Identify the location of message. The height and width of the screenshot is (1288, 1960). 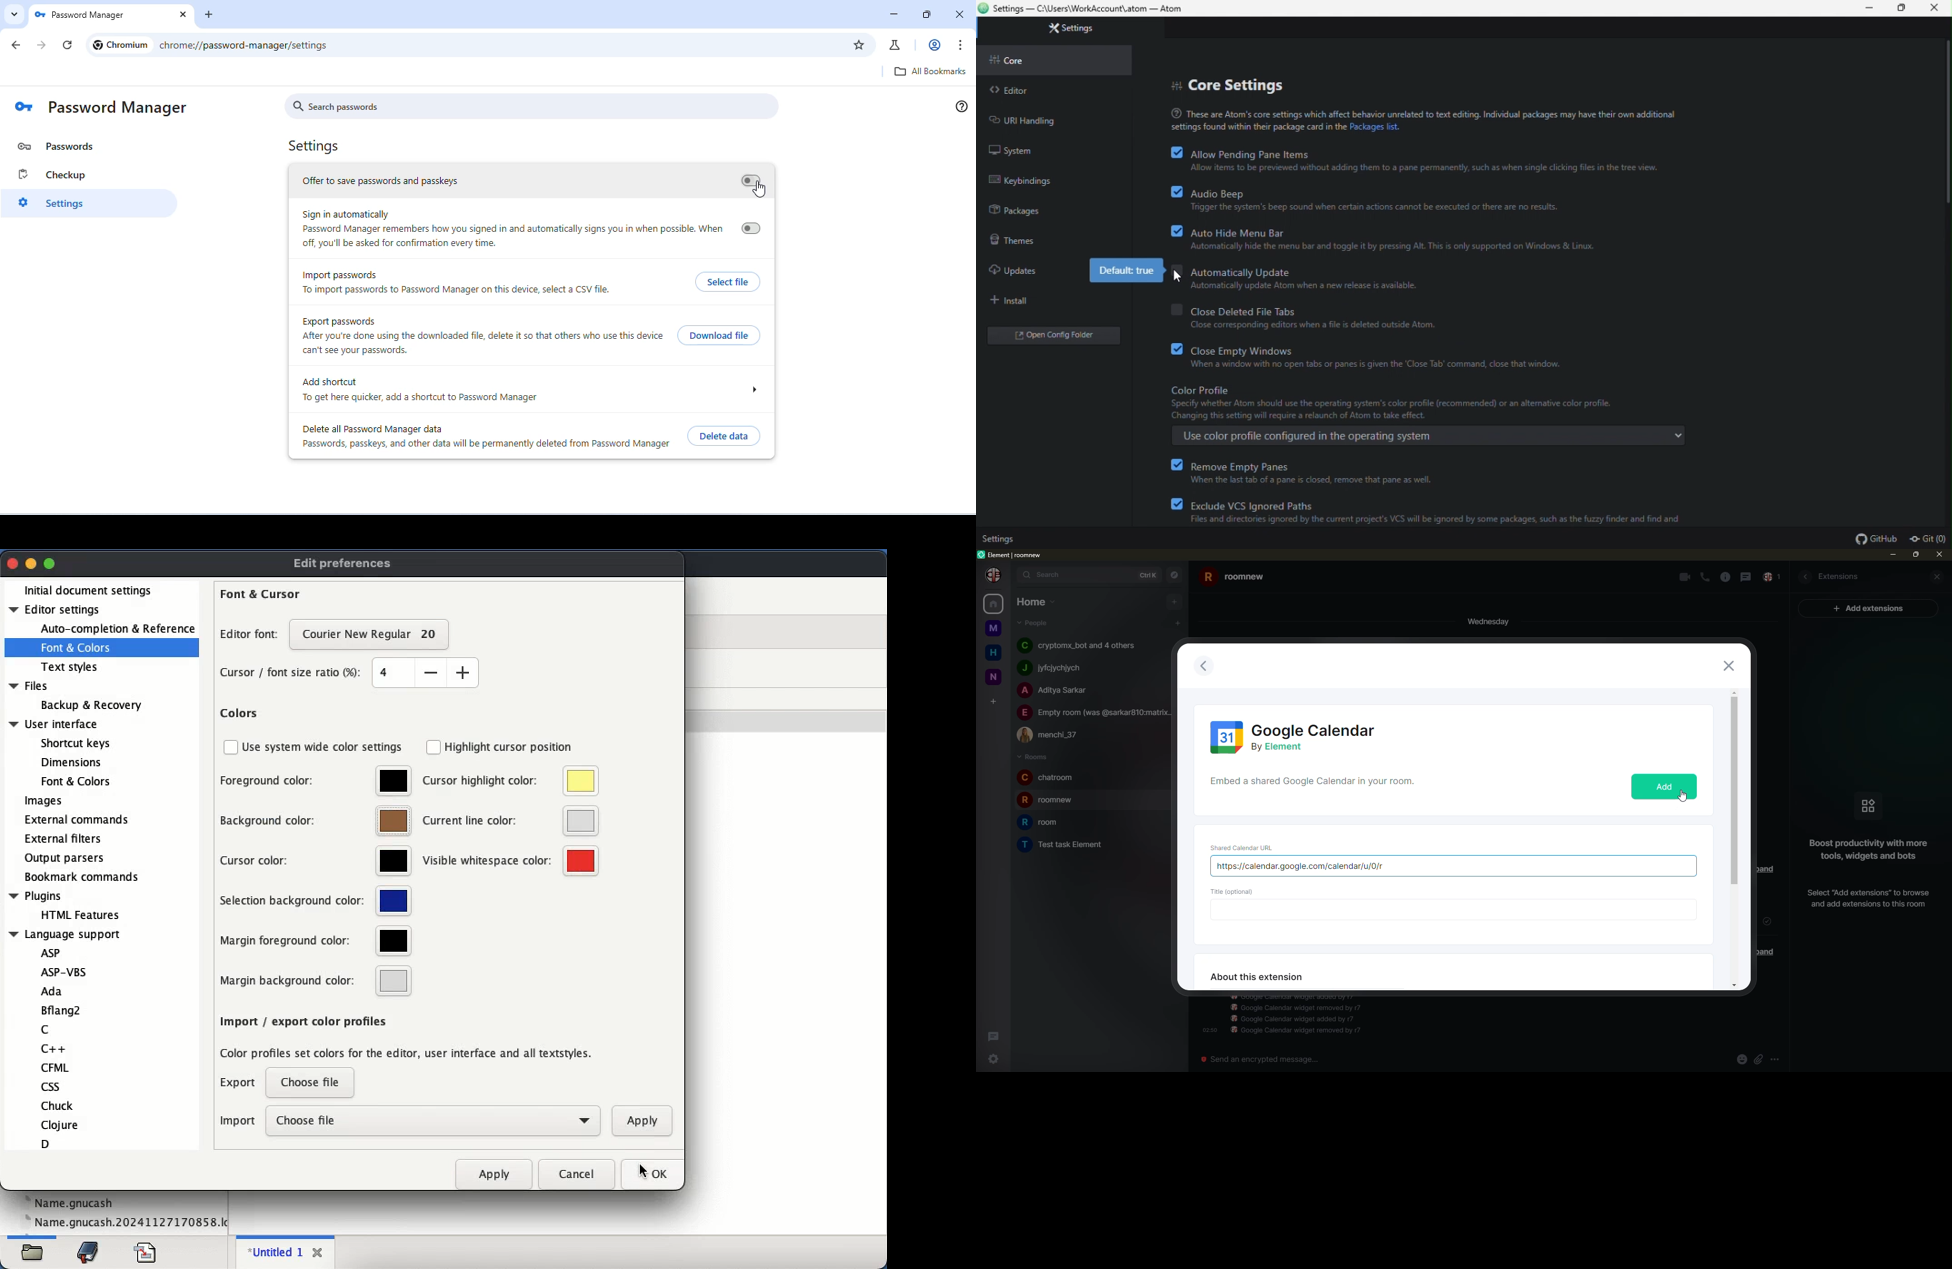
(1747, 577).